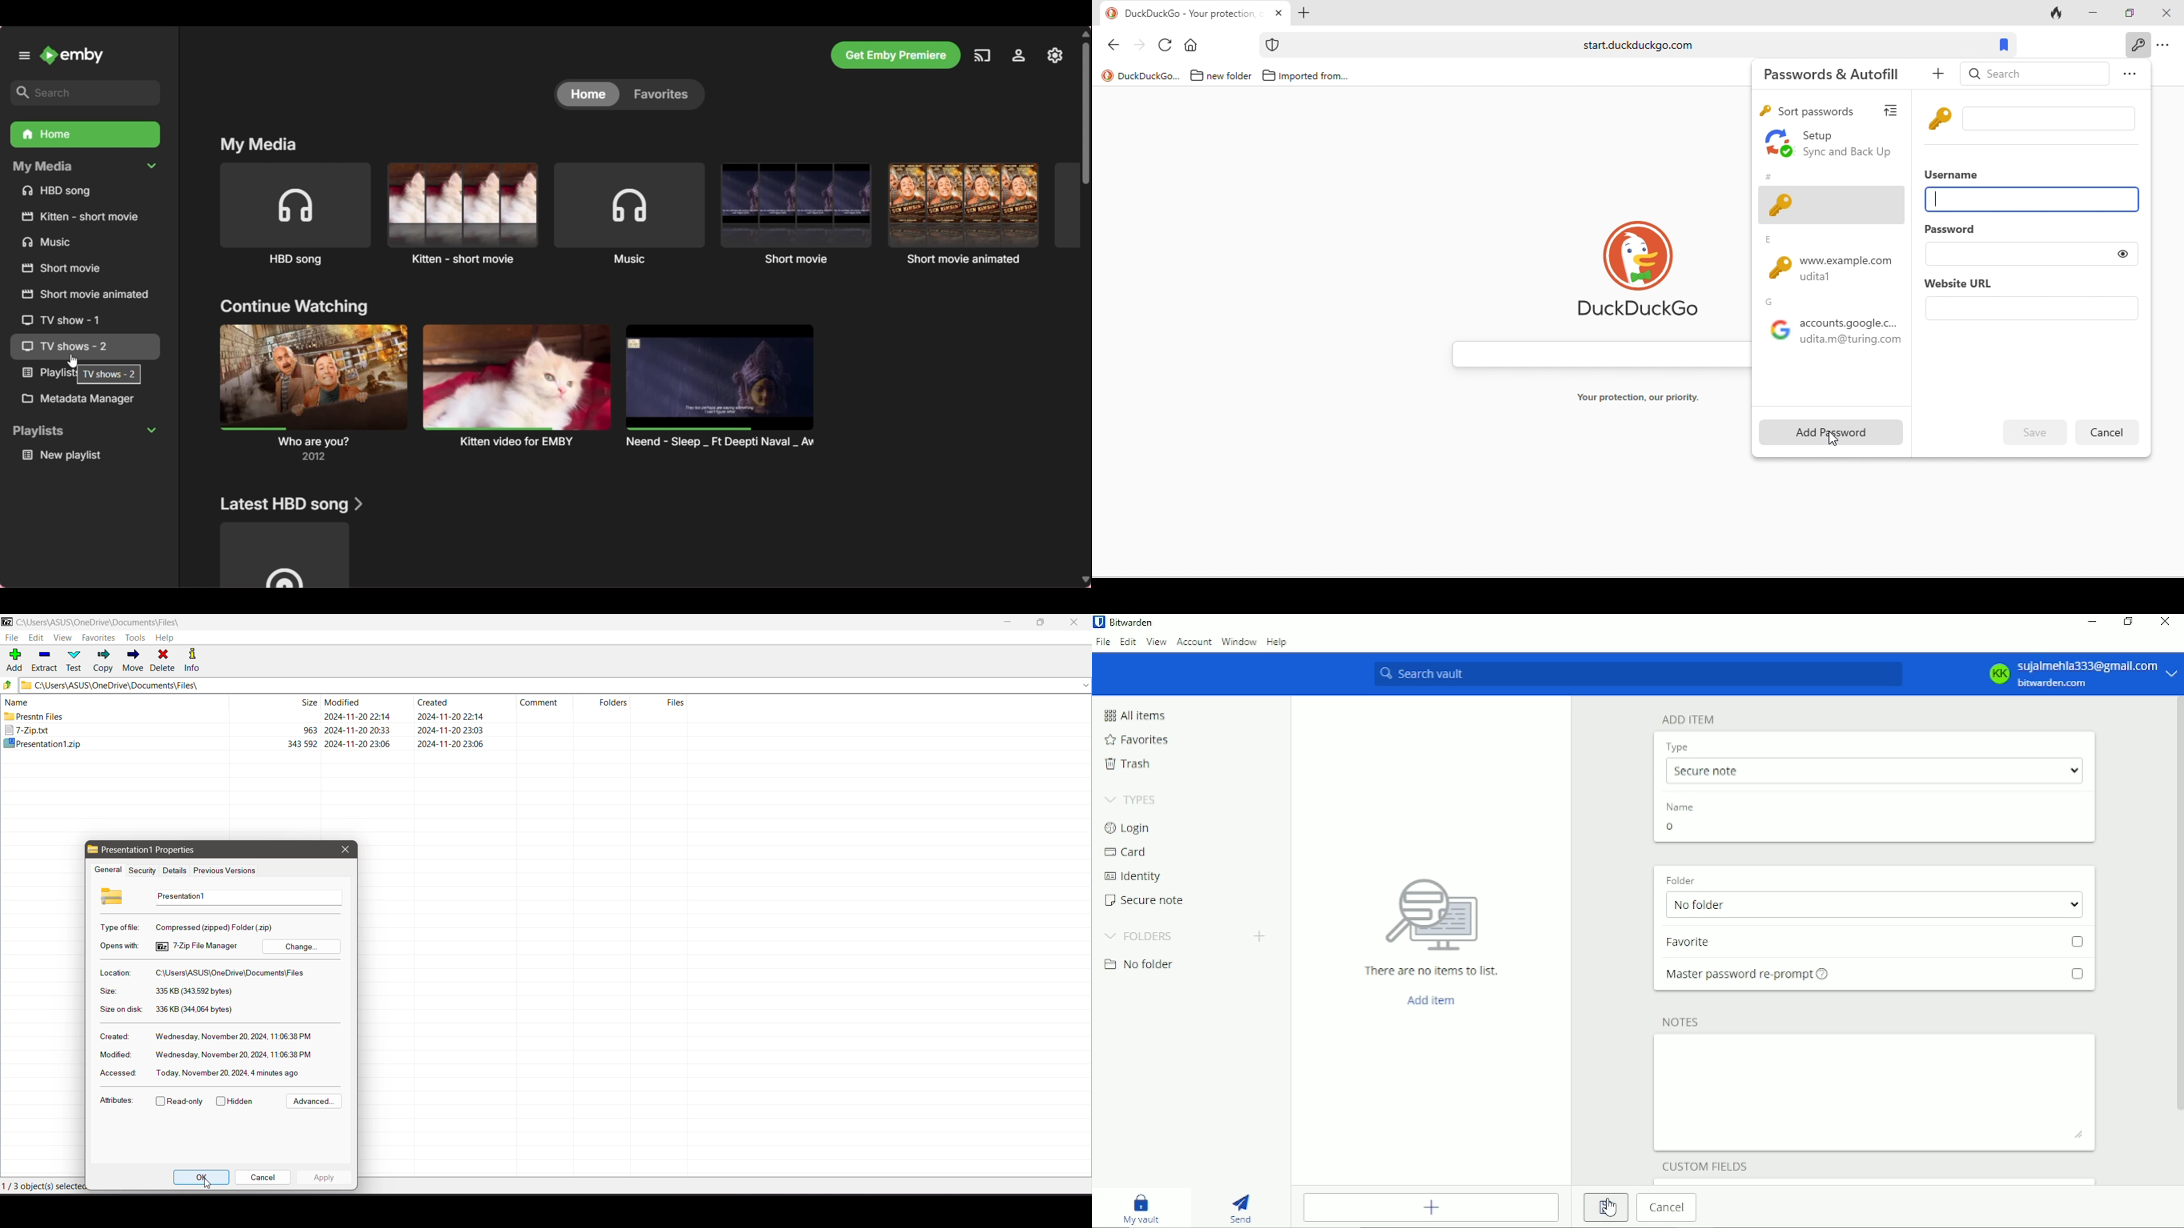 This screenshot has width=2184, height=1232. What do you see at coordinates (1639, 398) in the screenshot?
I see `your protection, our priority.` at bounding box center [1639, 398].